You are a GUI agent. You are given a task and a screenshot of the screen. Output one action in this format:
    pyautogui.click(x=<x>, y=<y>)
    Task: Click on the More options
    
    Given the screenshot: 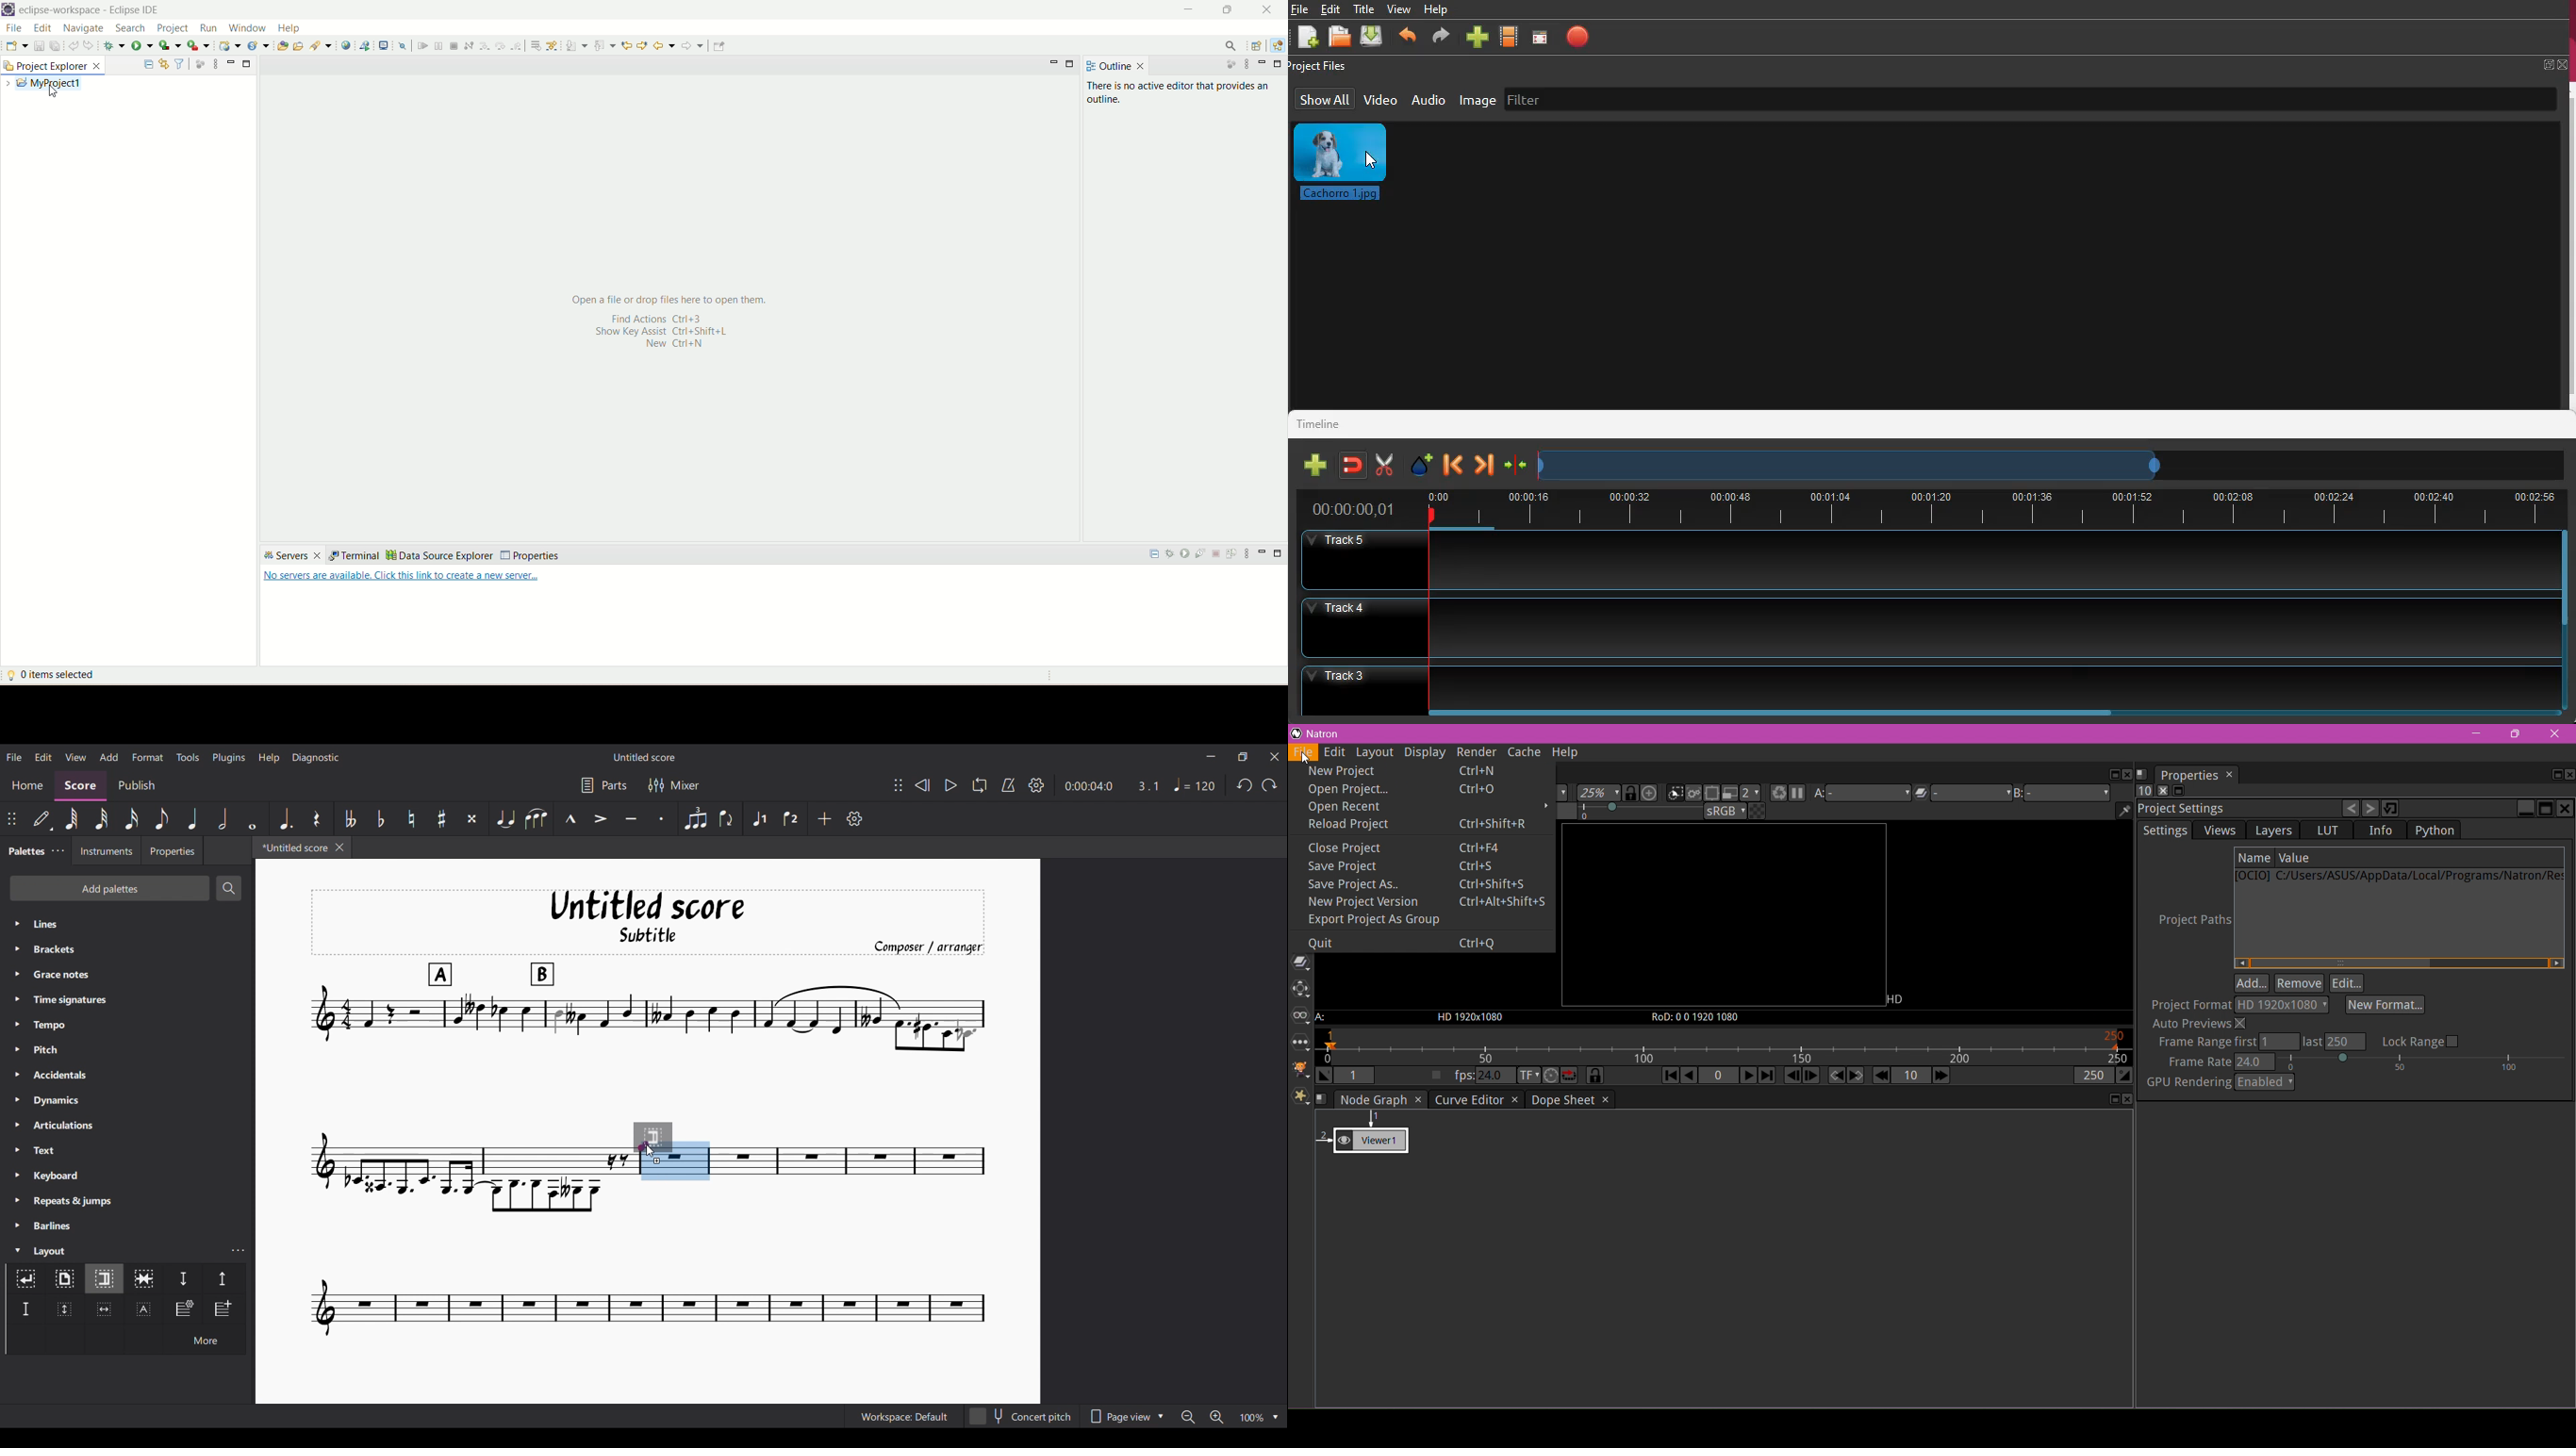 What is the action you would take?
    pyautogui.click(x=205, y=1339)
    